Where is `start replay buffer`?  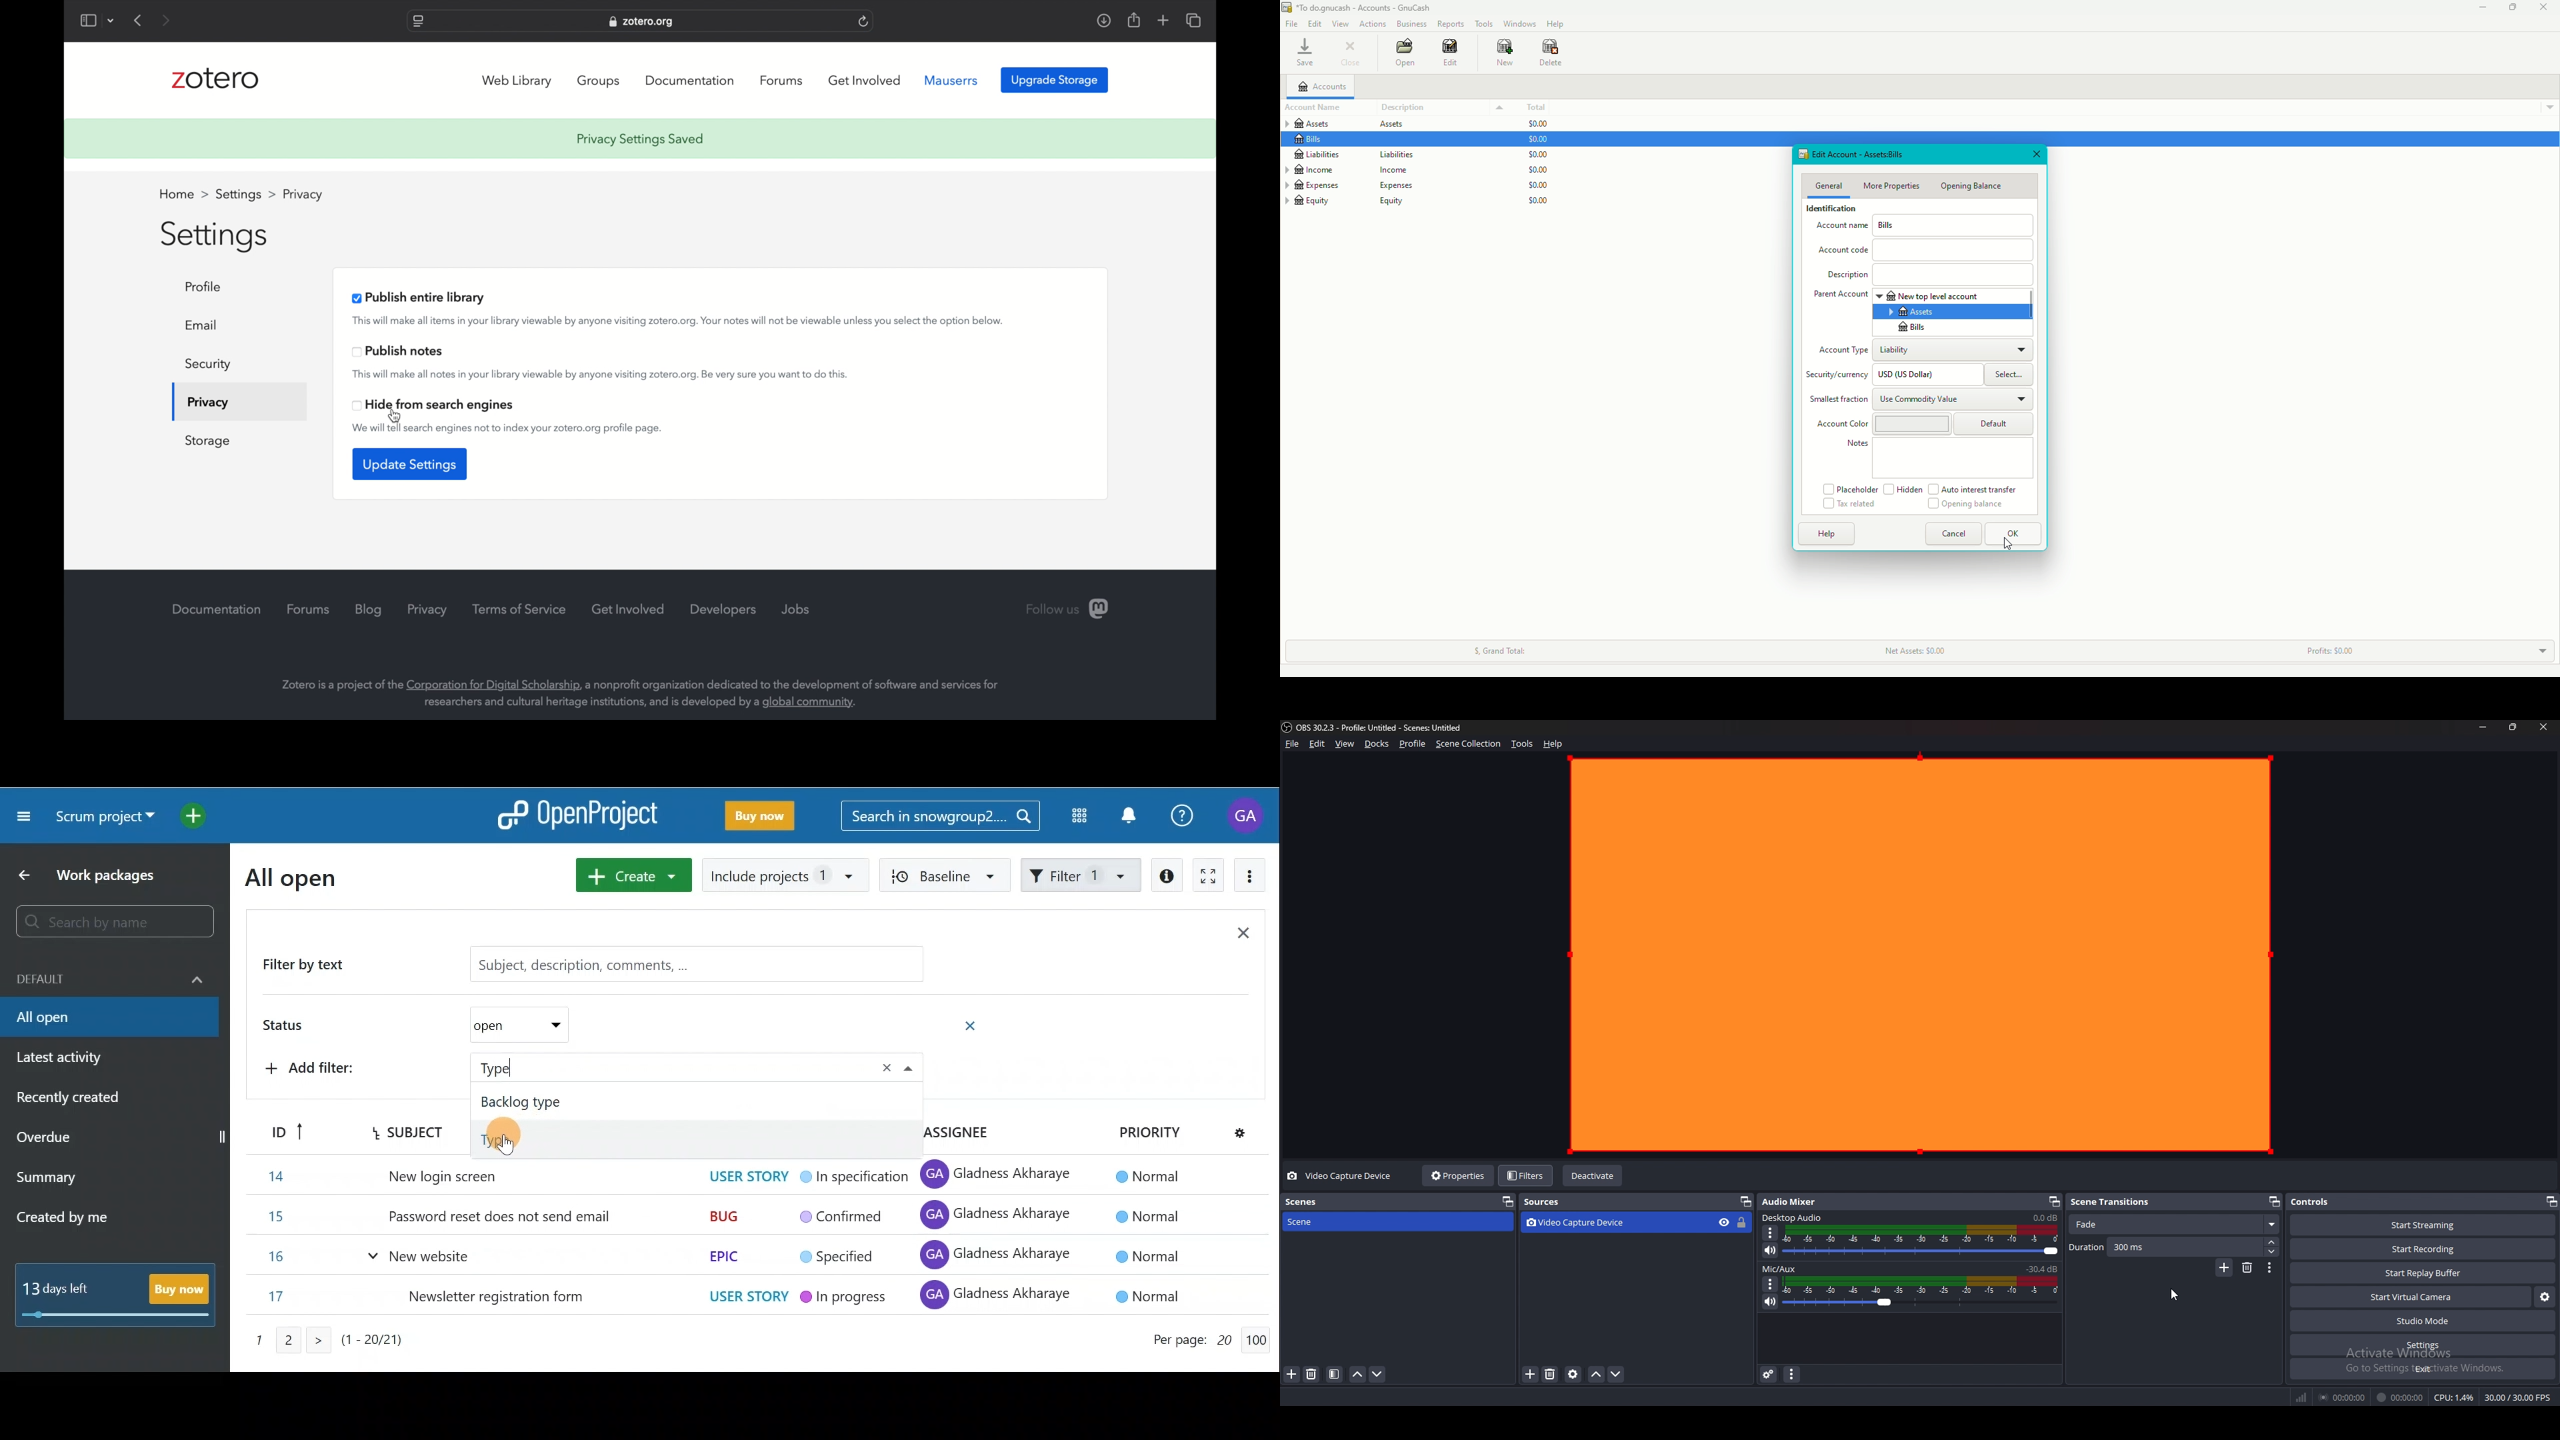
start replay buffer is located at coordinates (2423, 1273).